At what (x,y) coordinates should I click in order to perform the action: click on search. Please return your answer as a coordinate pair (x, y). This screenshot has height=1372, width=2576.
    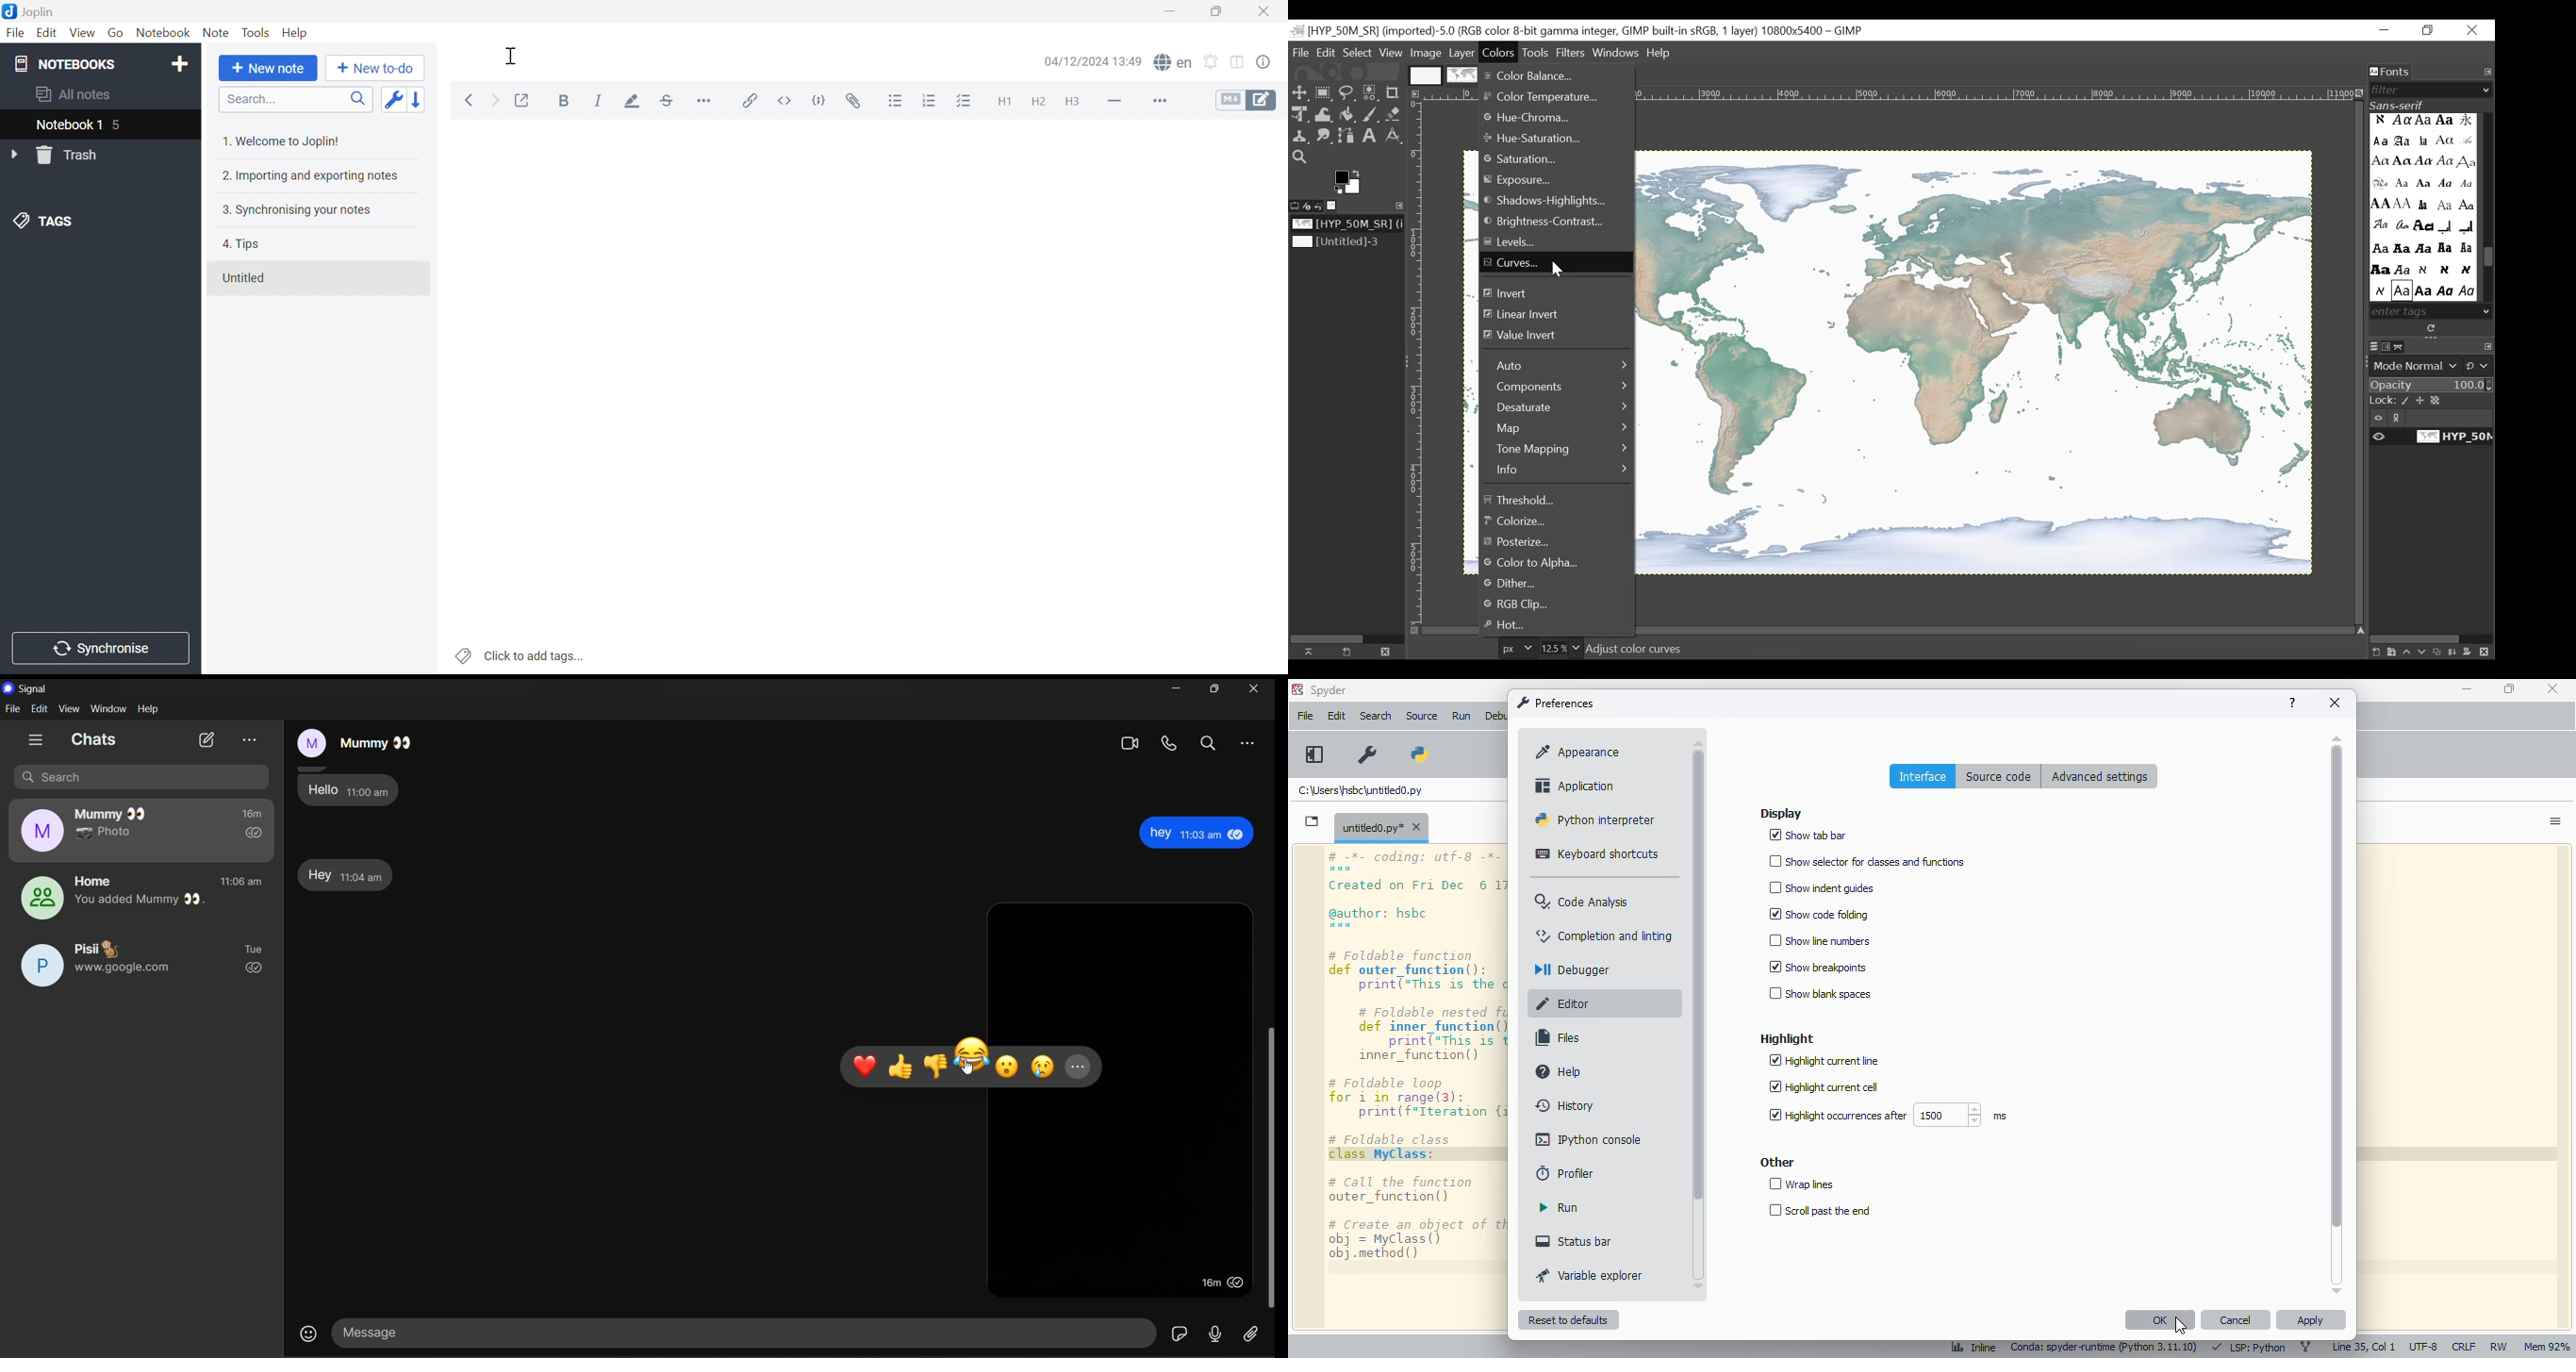
    Looking at the image, I should click on (1376, 716).